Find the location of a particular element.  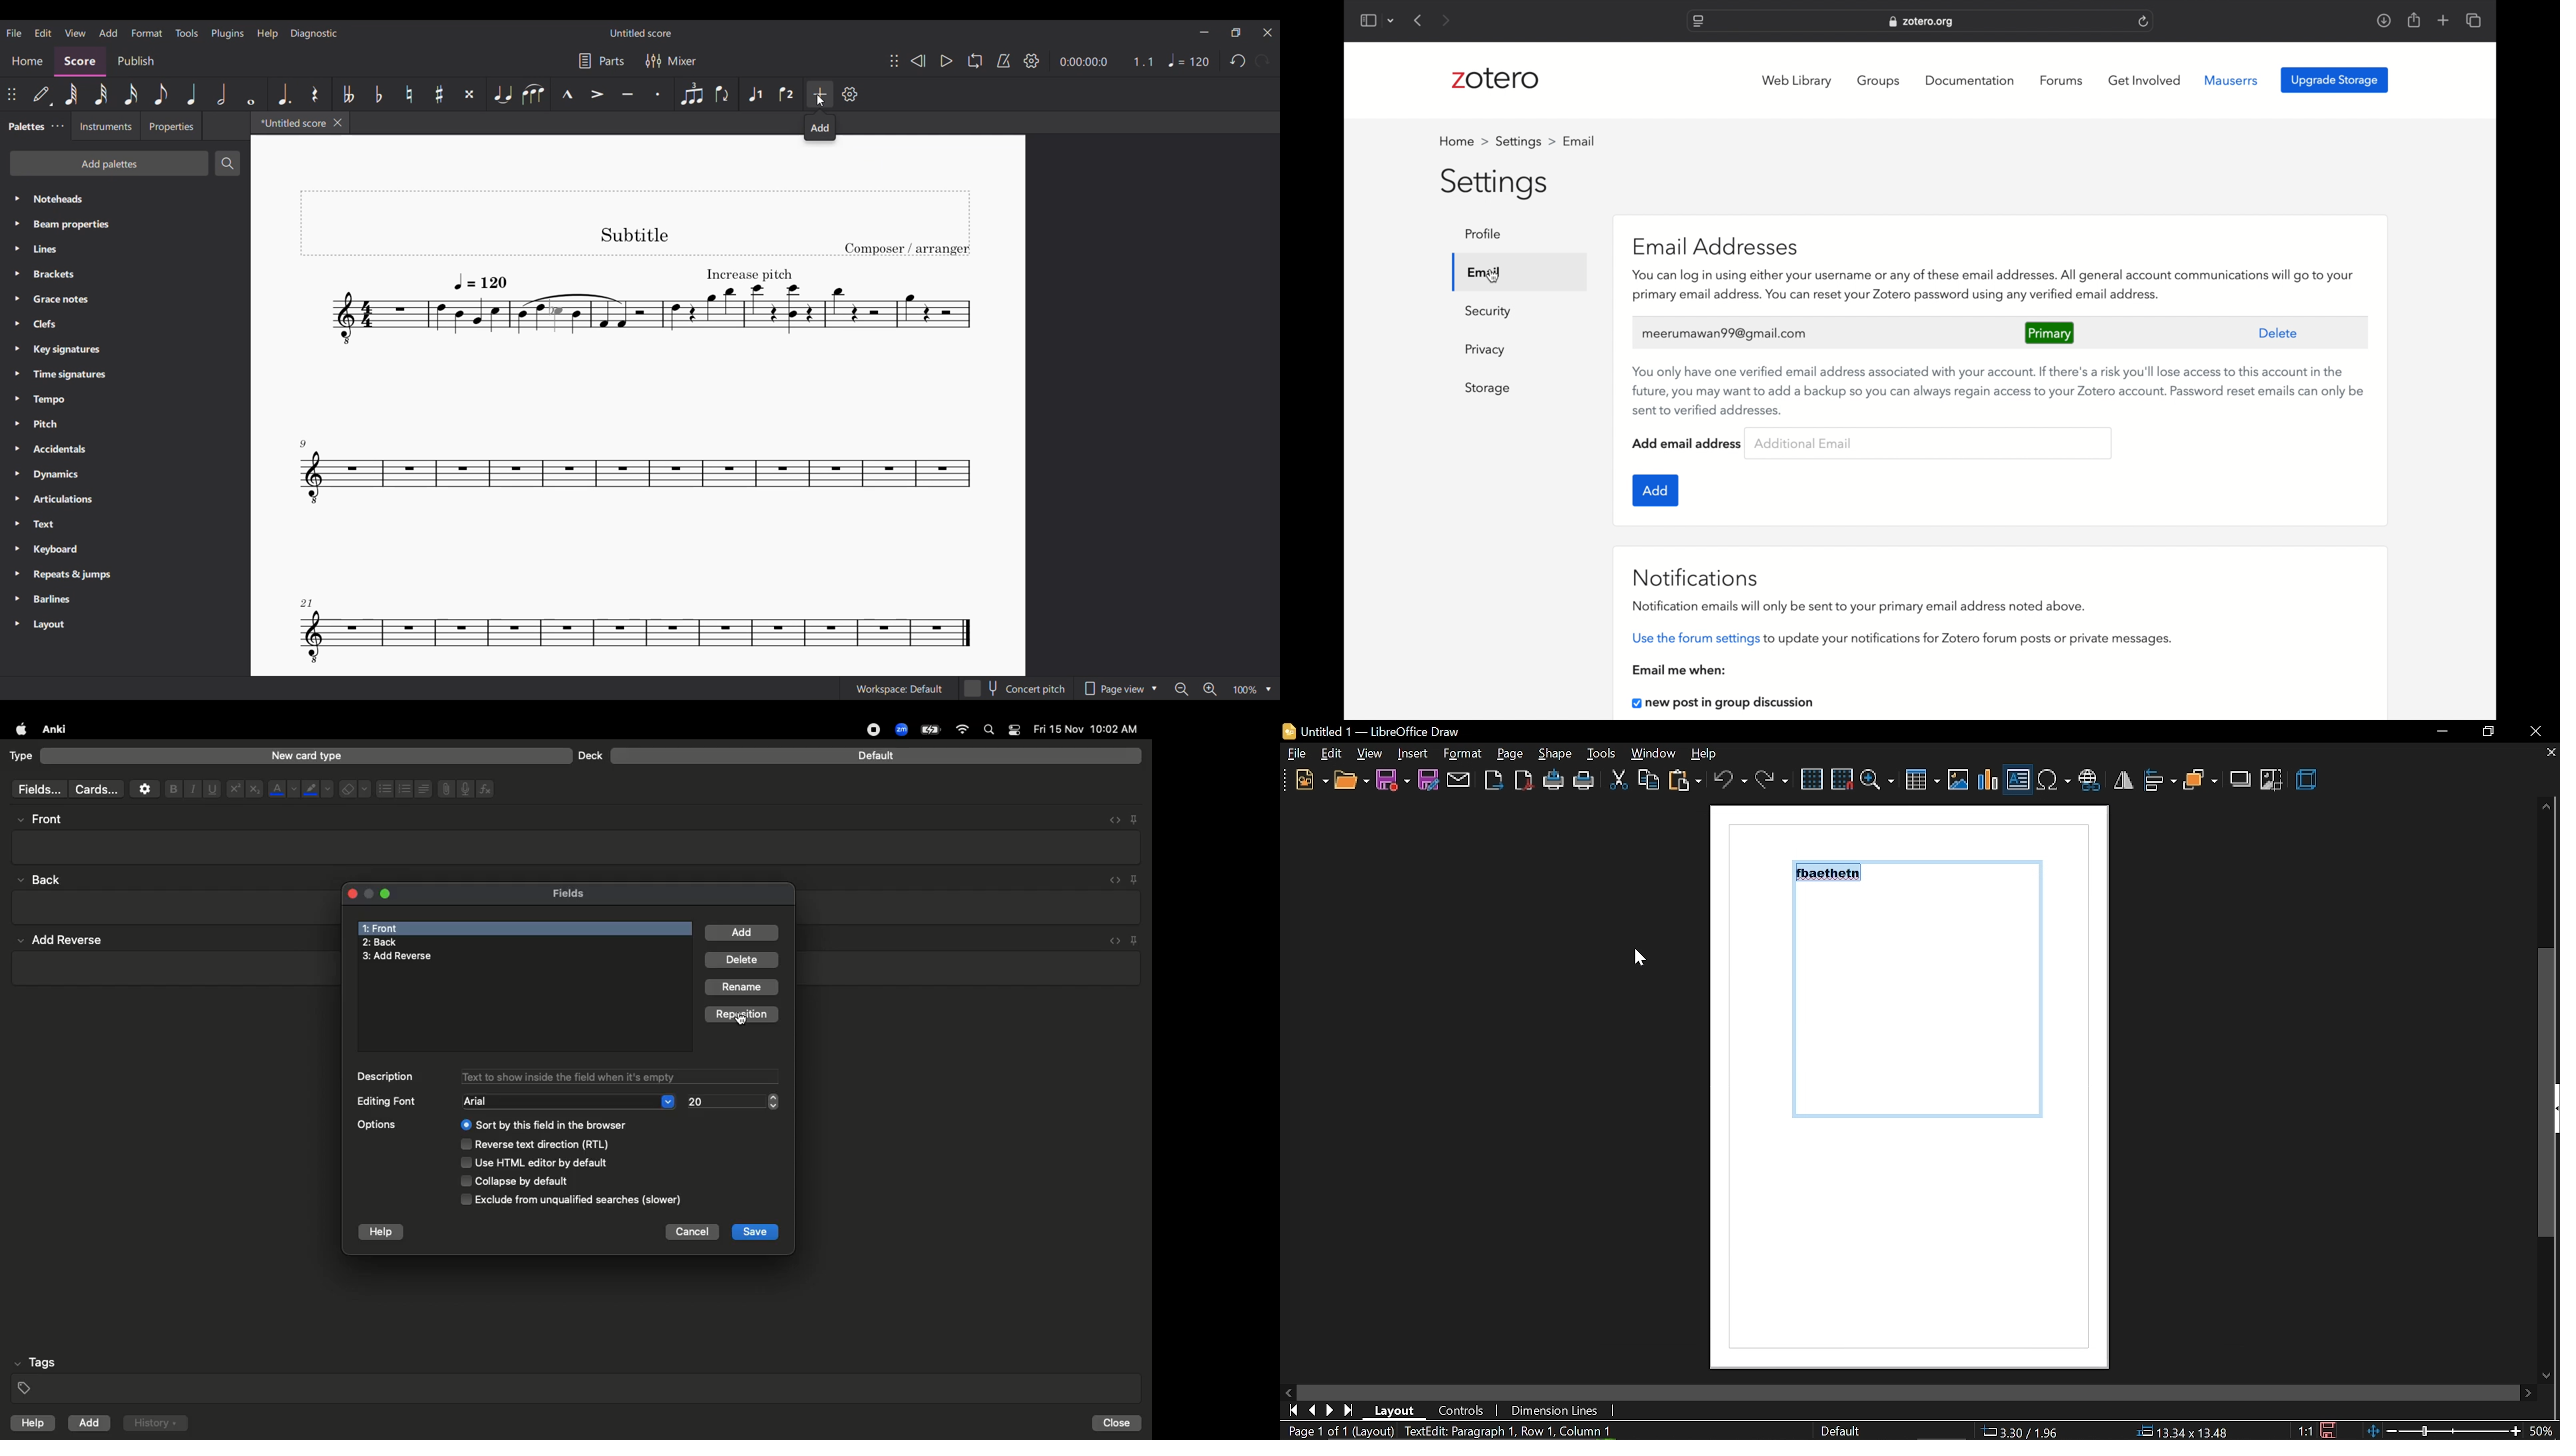

Embed is located at coordinates (1111, 881).